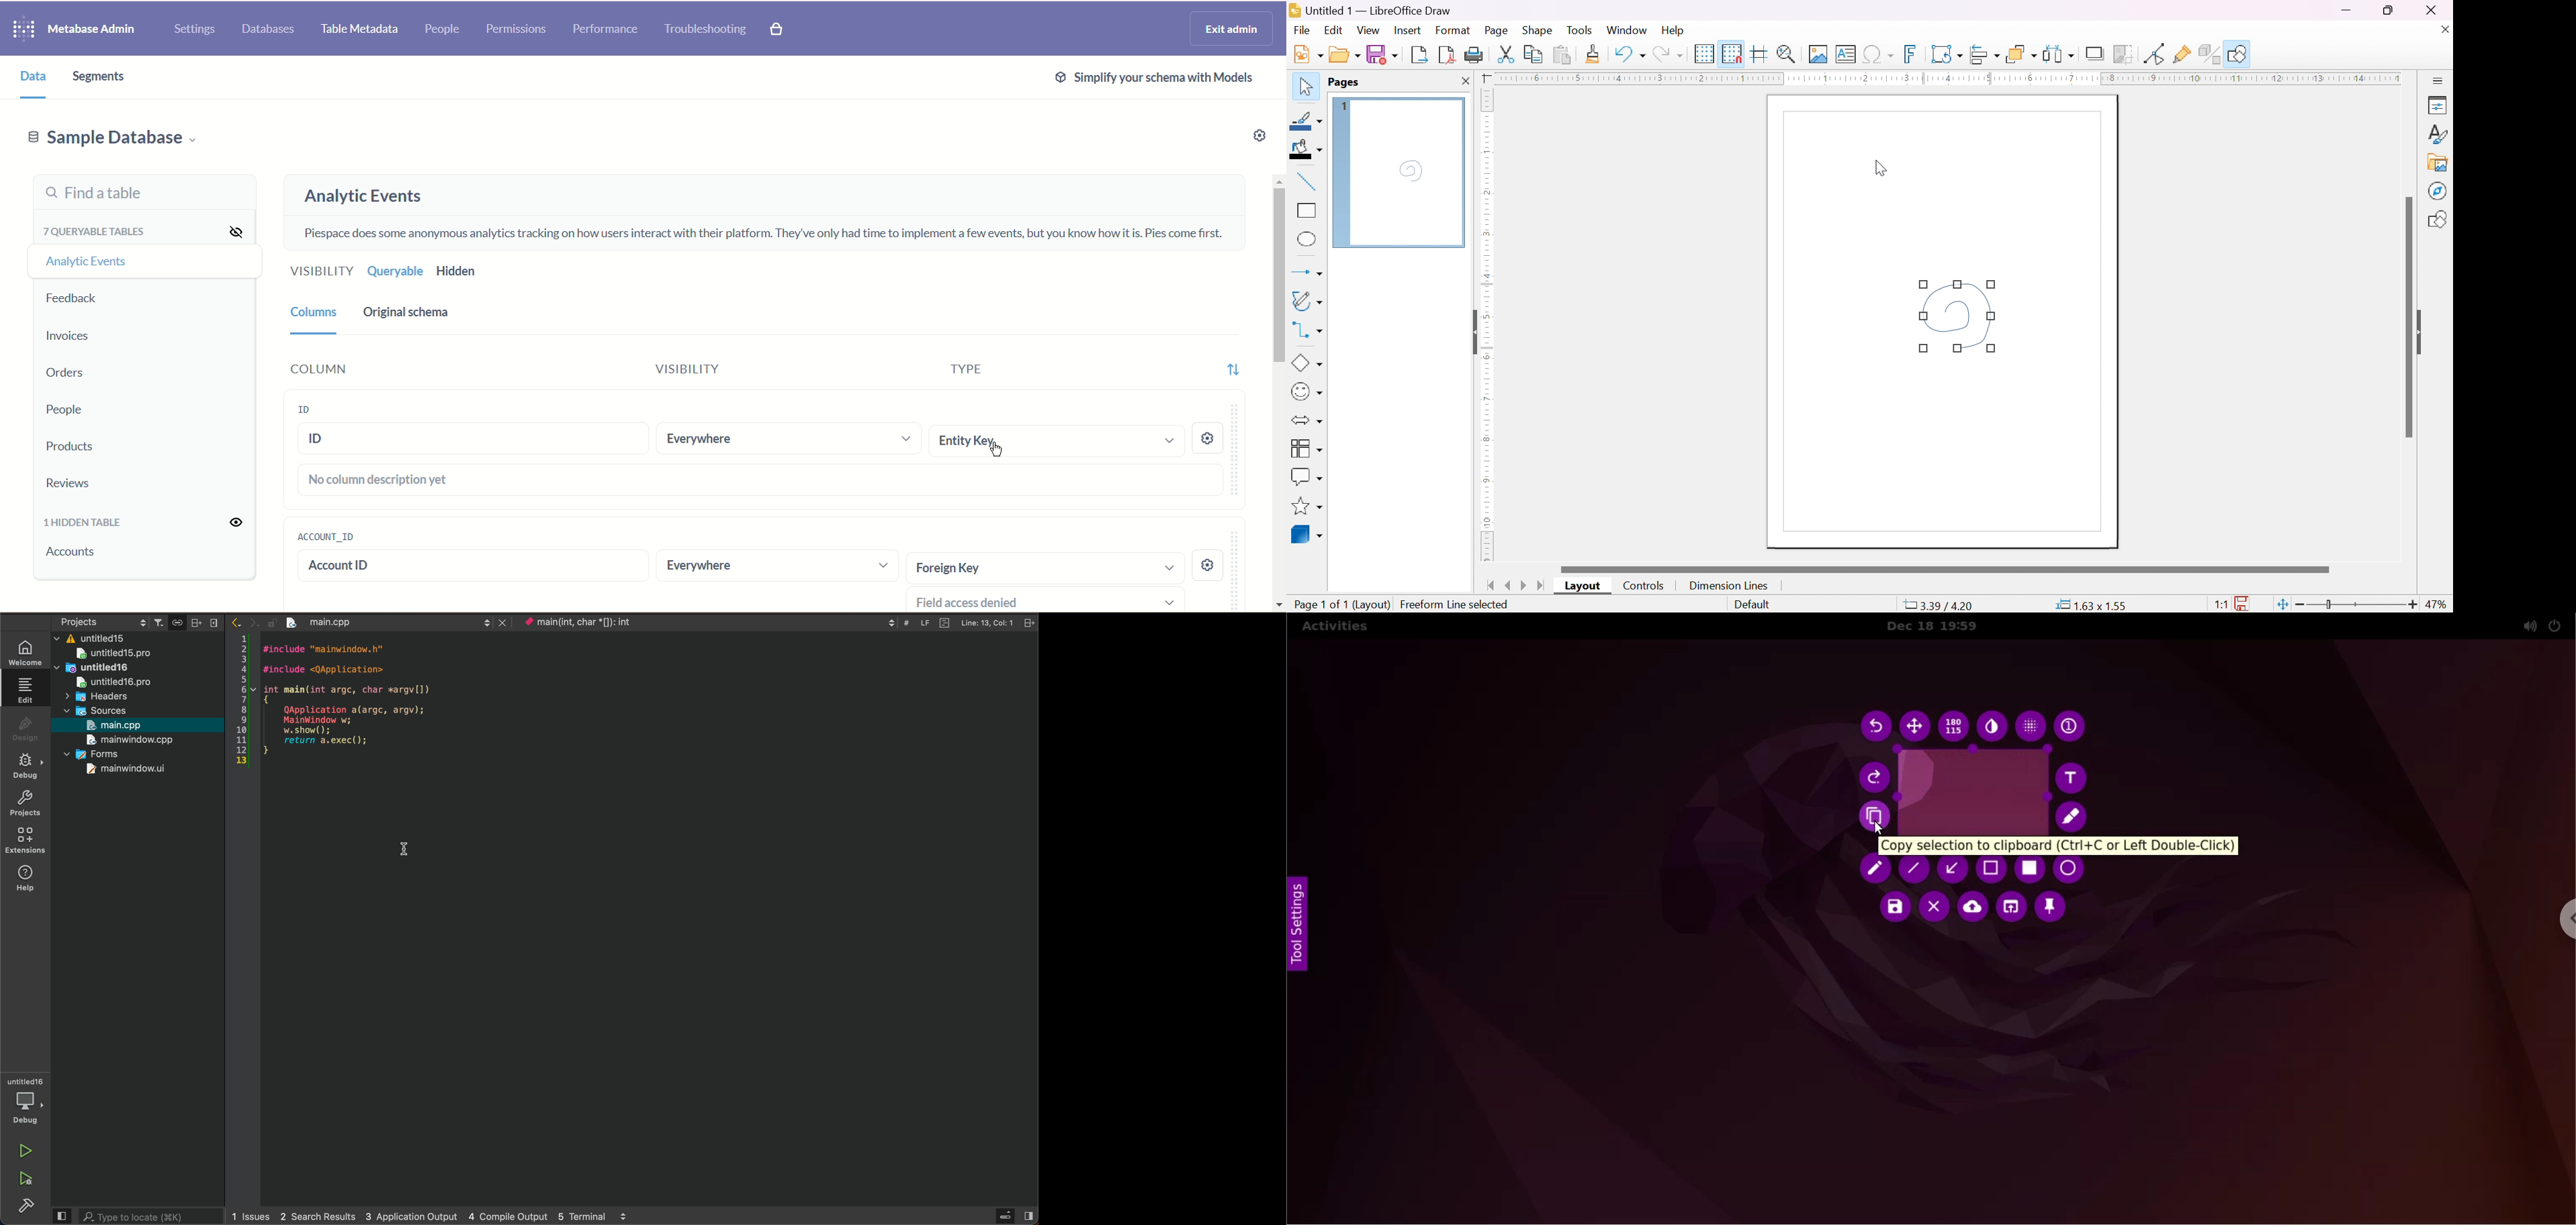 This screenshot has width=2576, height=1232. I want to click on lines and arrows, so click(1309, 273).